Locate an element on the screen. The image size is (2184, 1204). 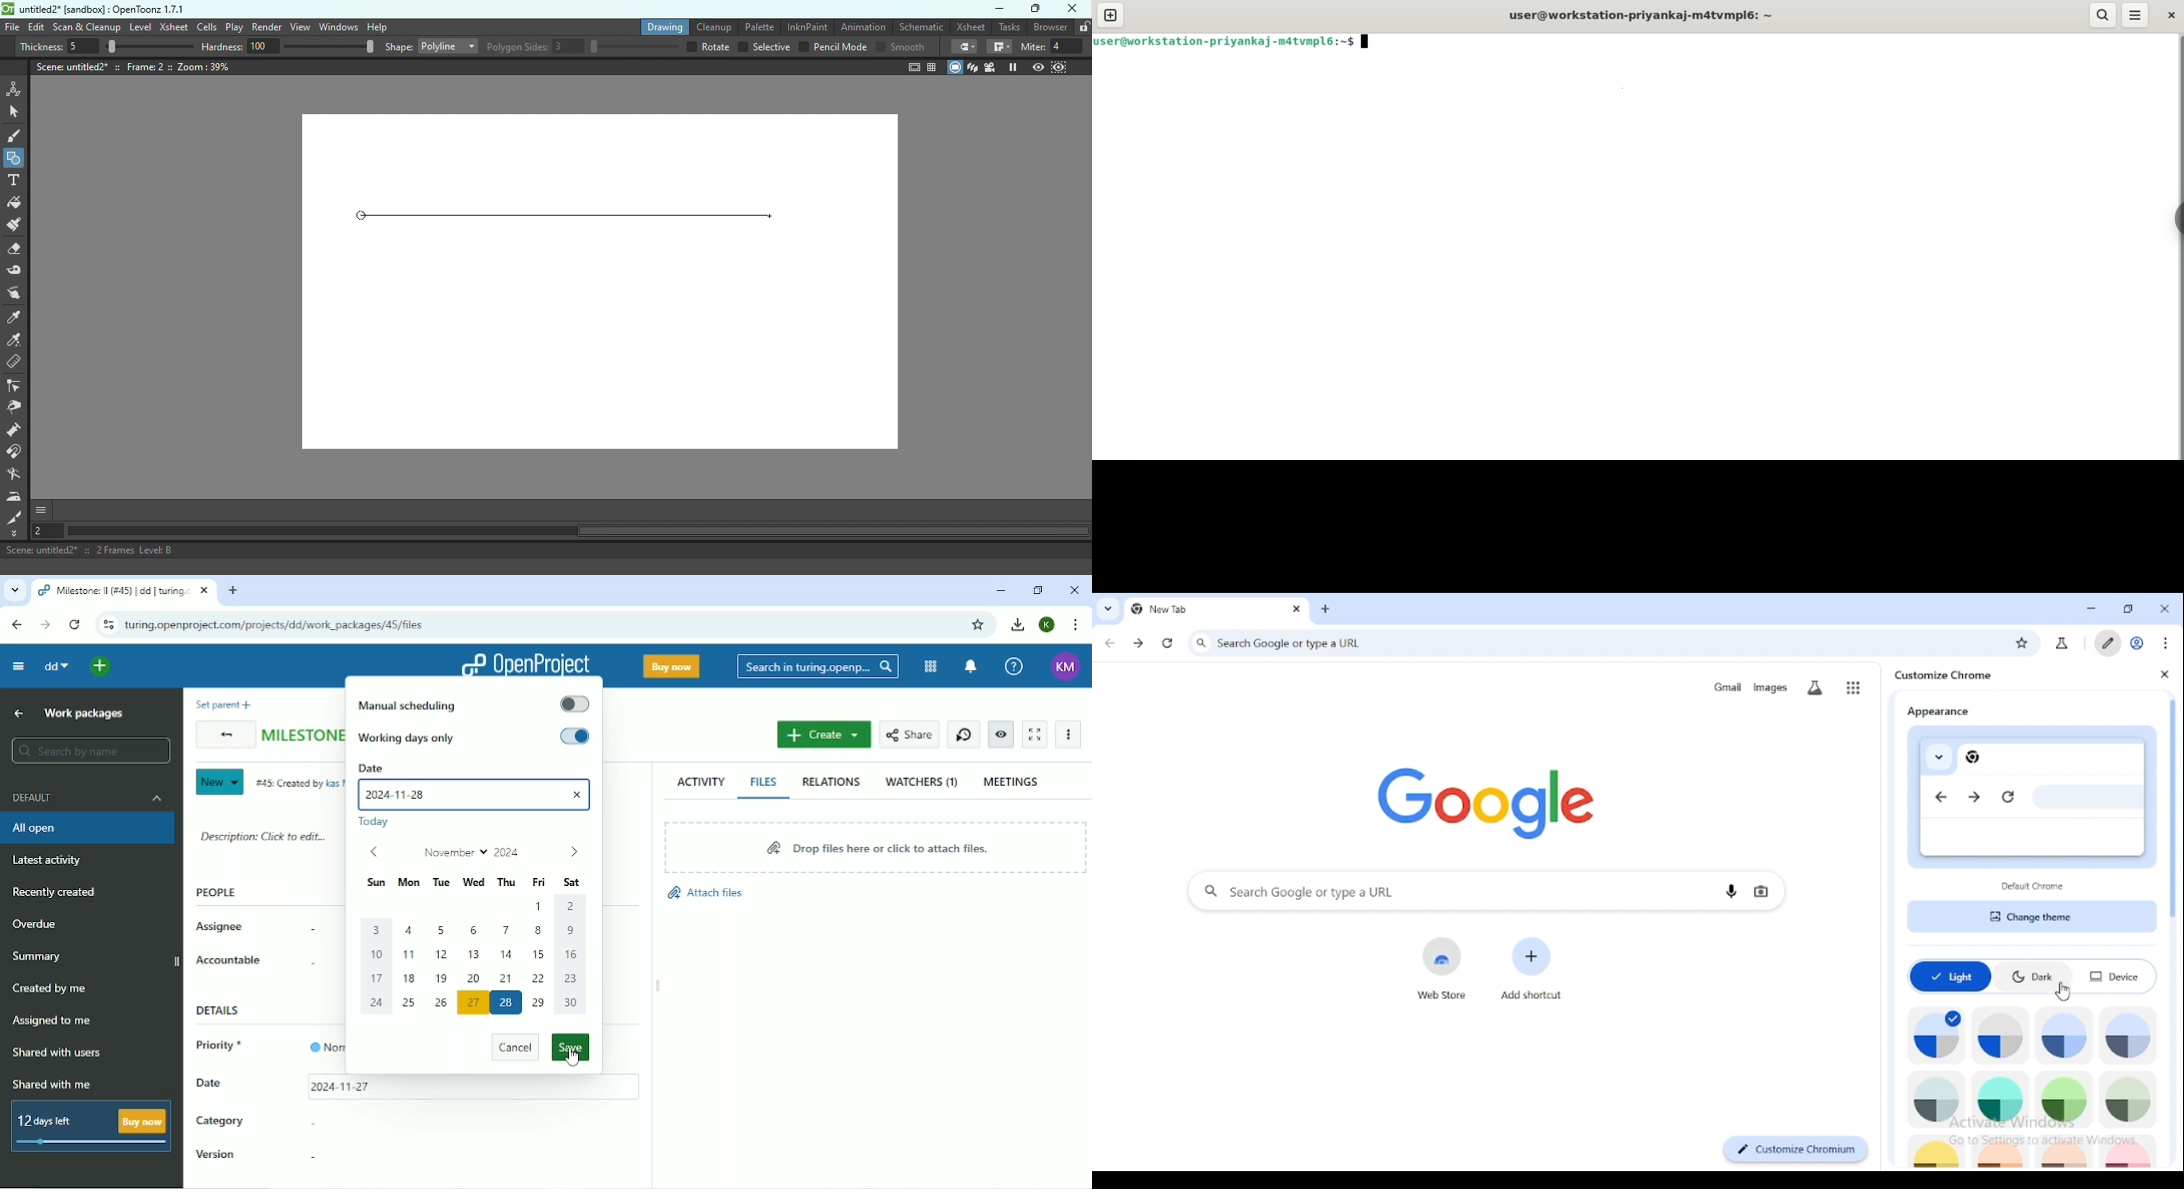
November 2024 is located at coordinates (473, 852).